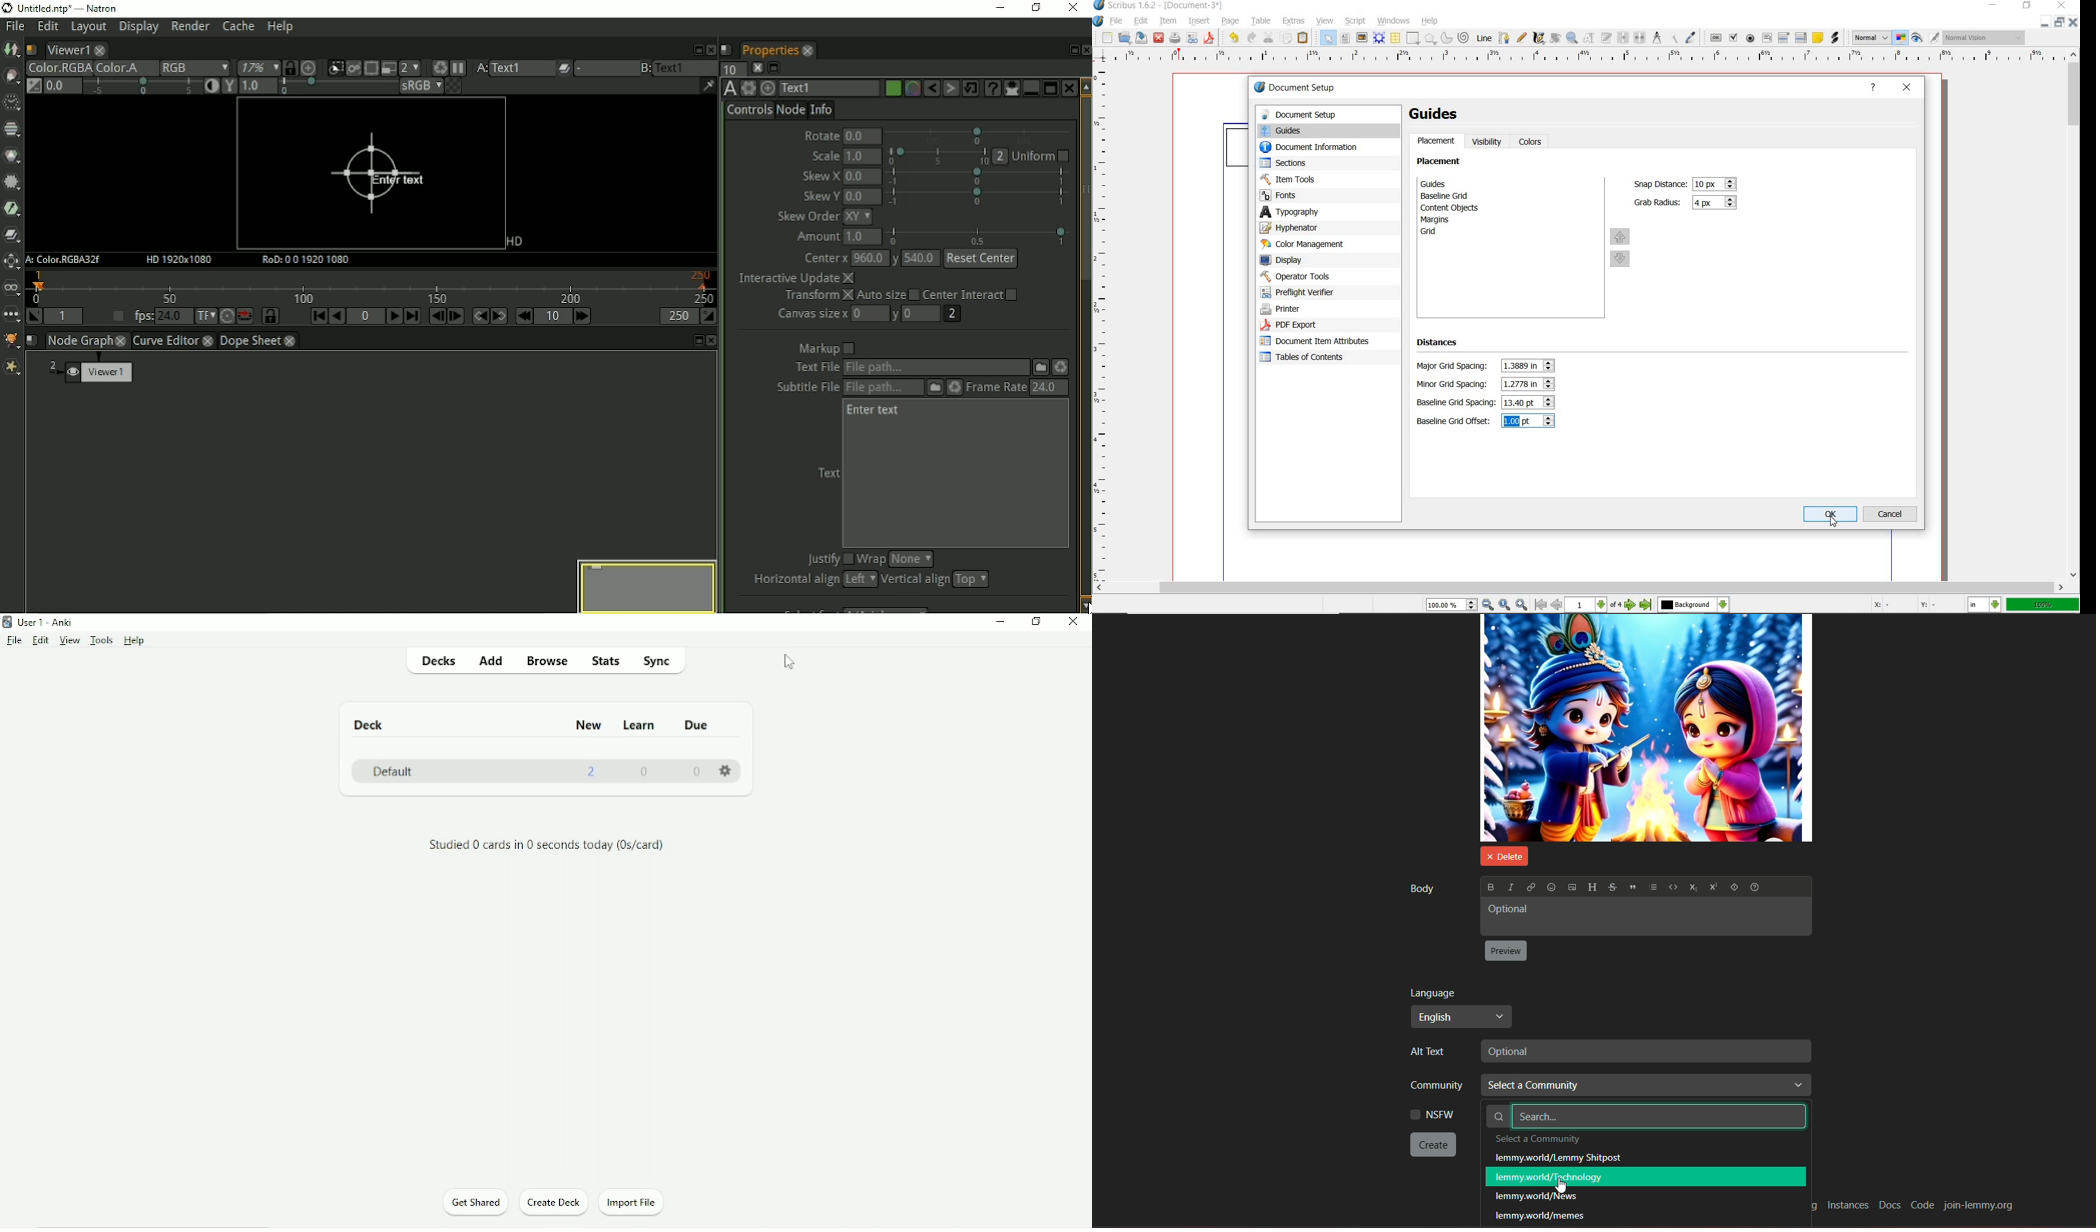 The width and height of the screenshot is (2100, 1232). What do you see at coordinates (69, 641) in the screenshot?
I see `View` at bounding box center [69, 641].